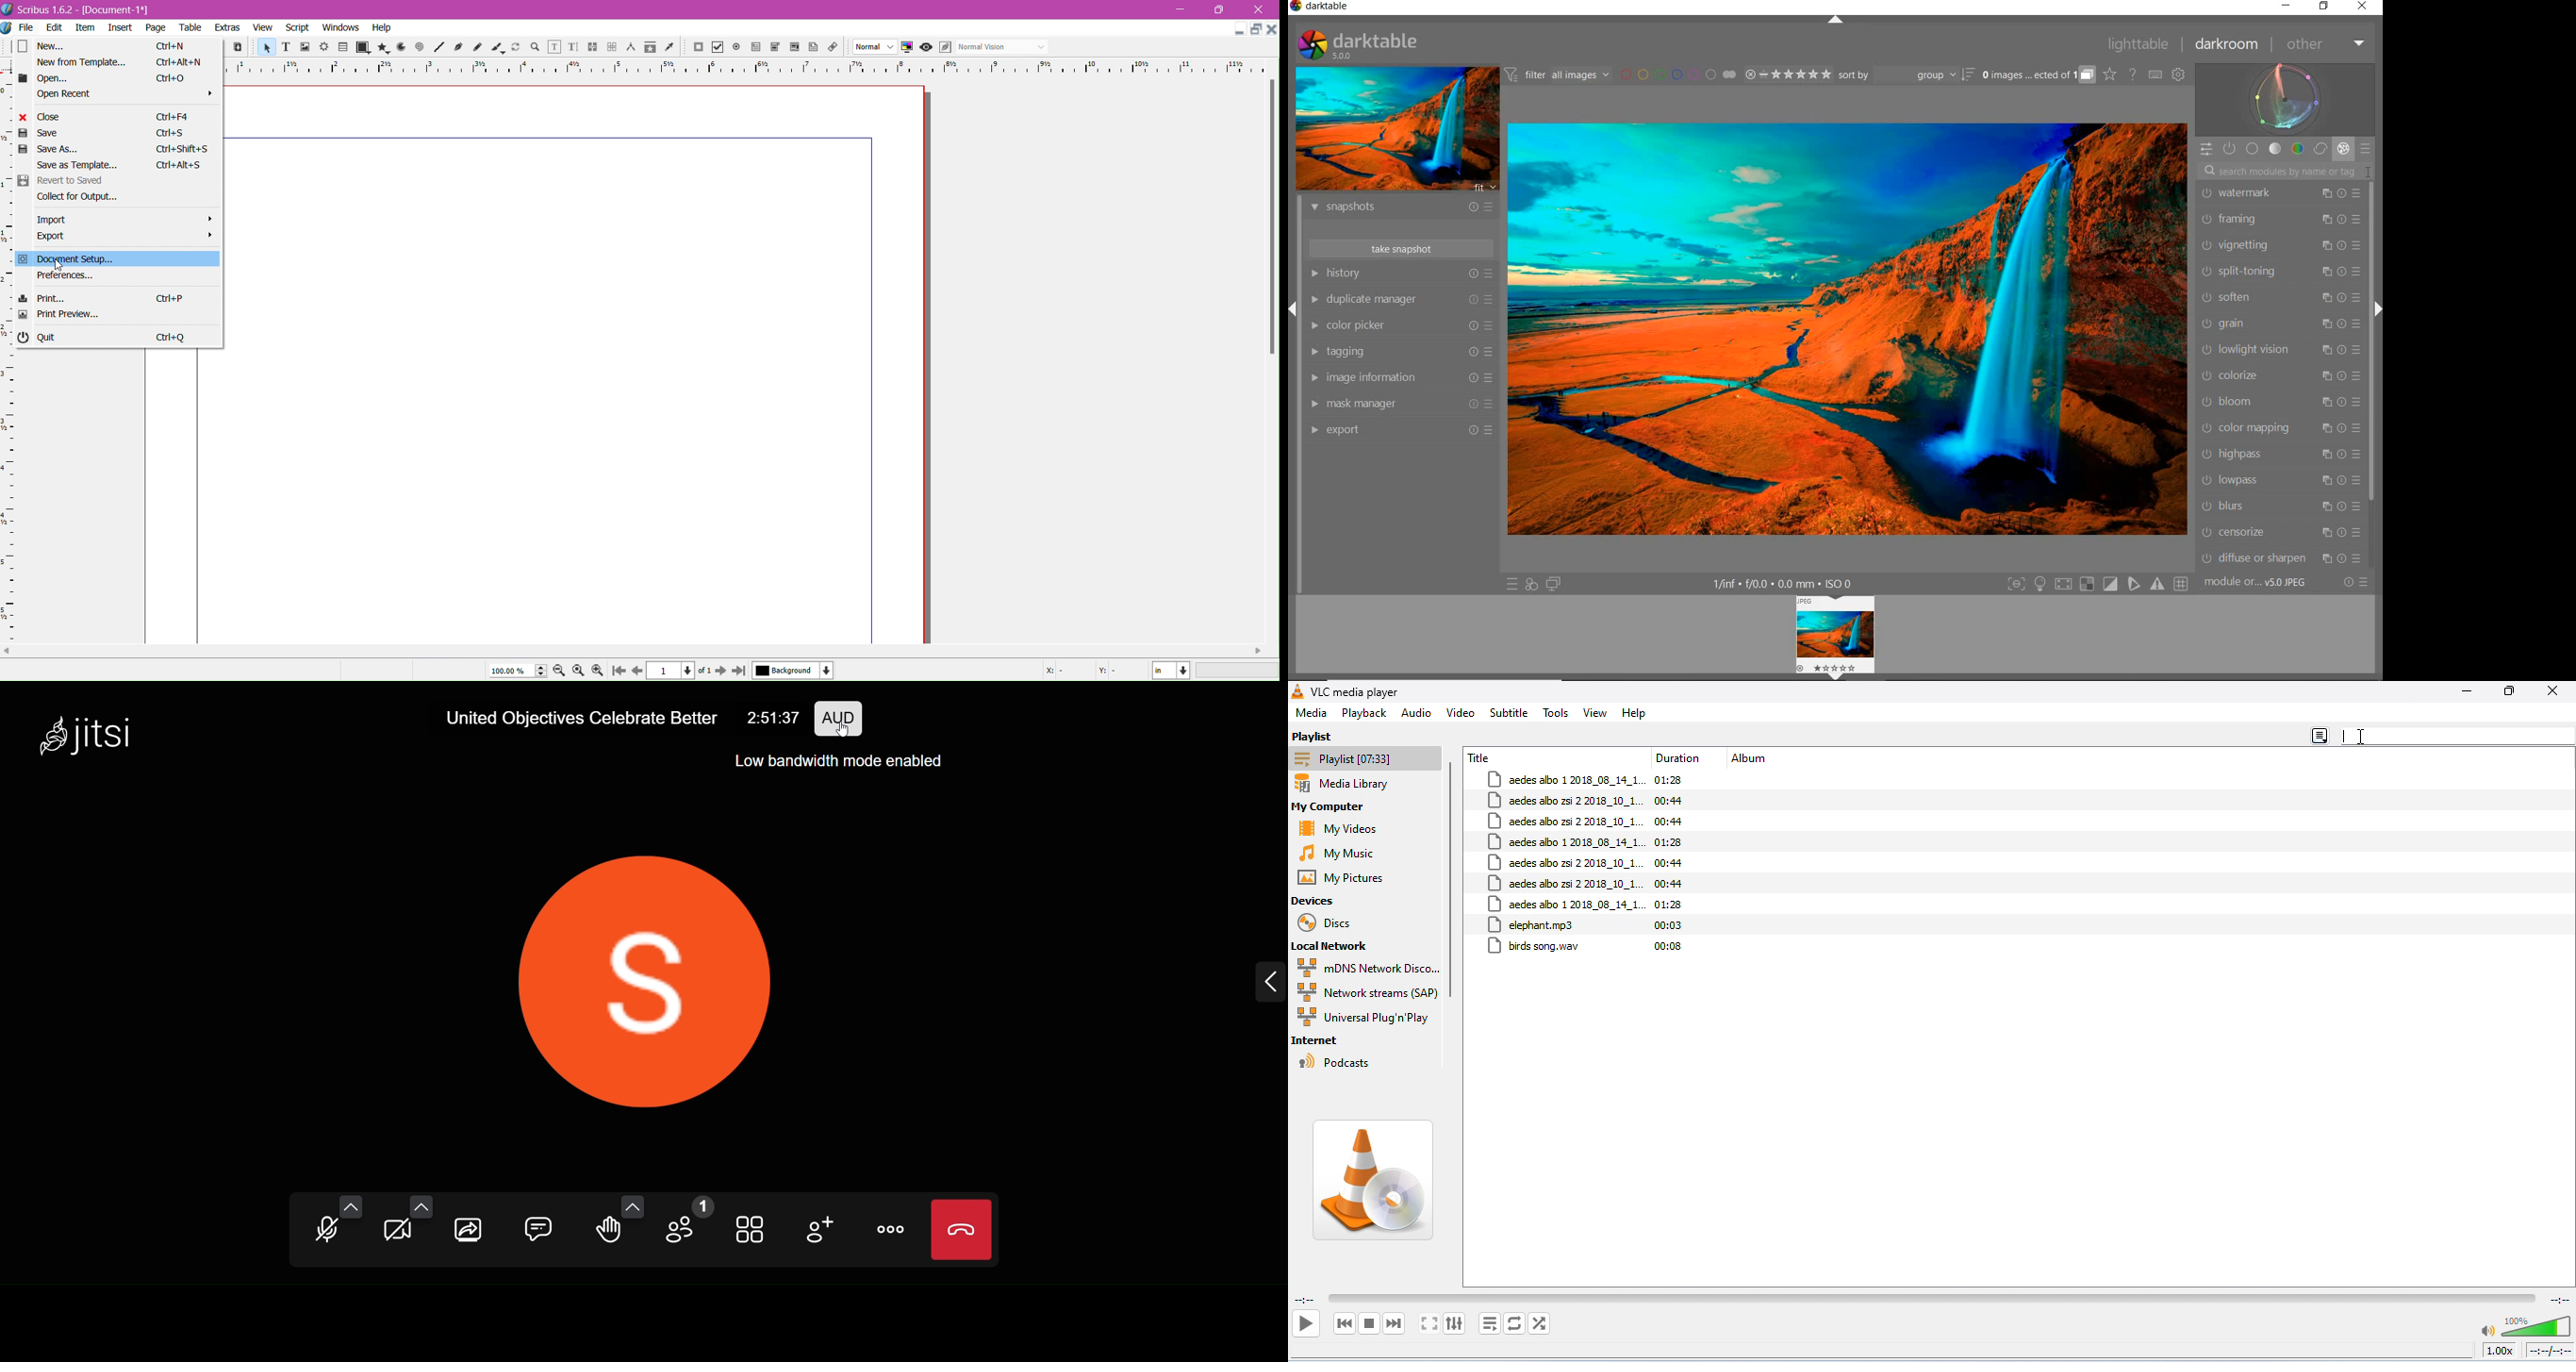 This screenshot has width=2576, height=1372. Describe the element at coordinates (2509, 691) in the screenshot. I see `` at that location.